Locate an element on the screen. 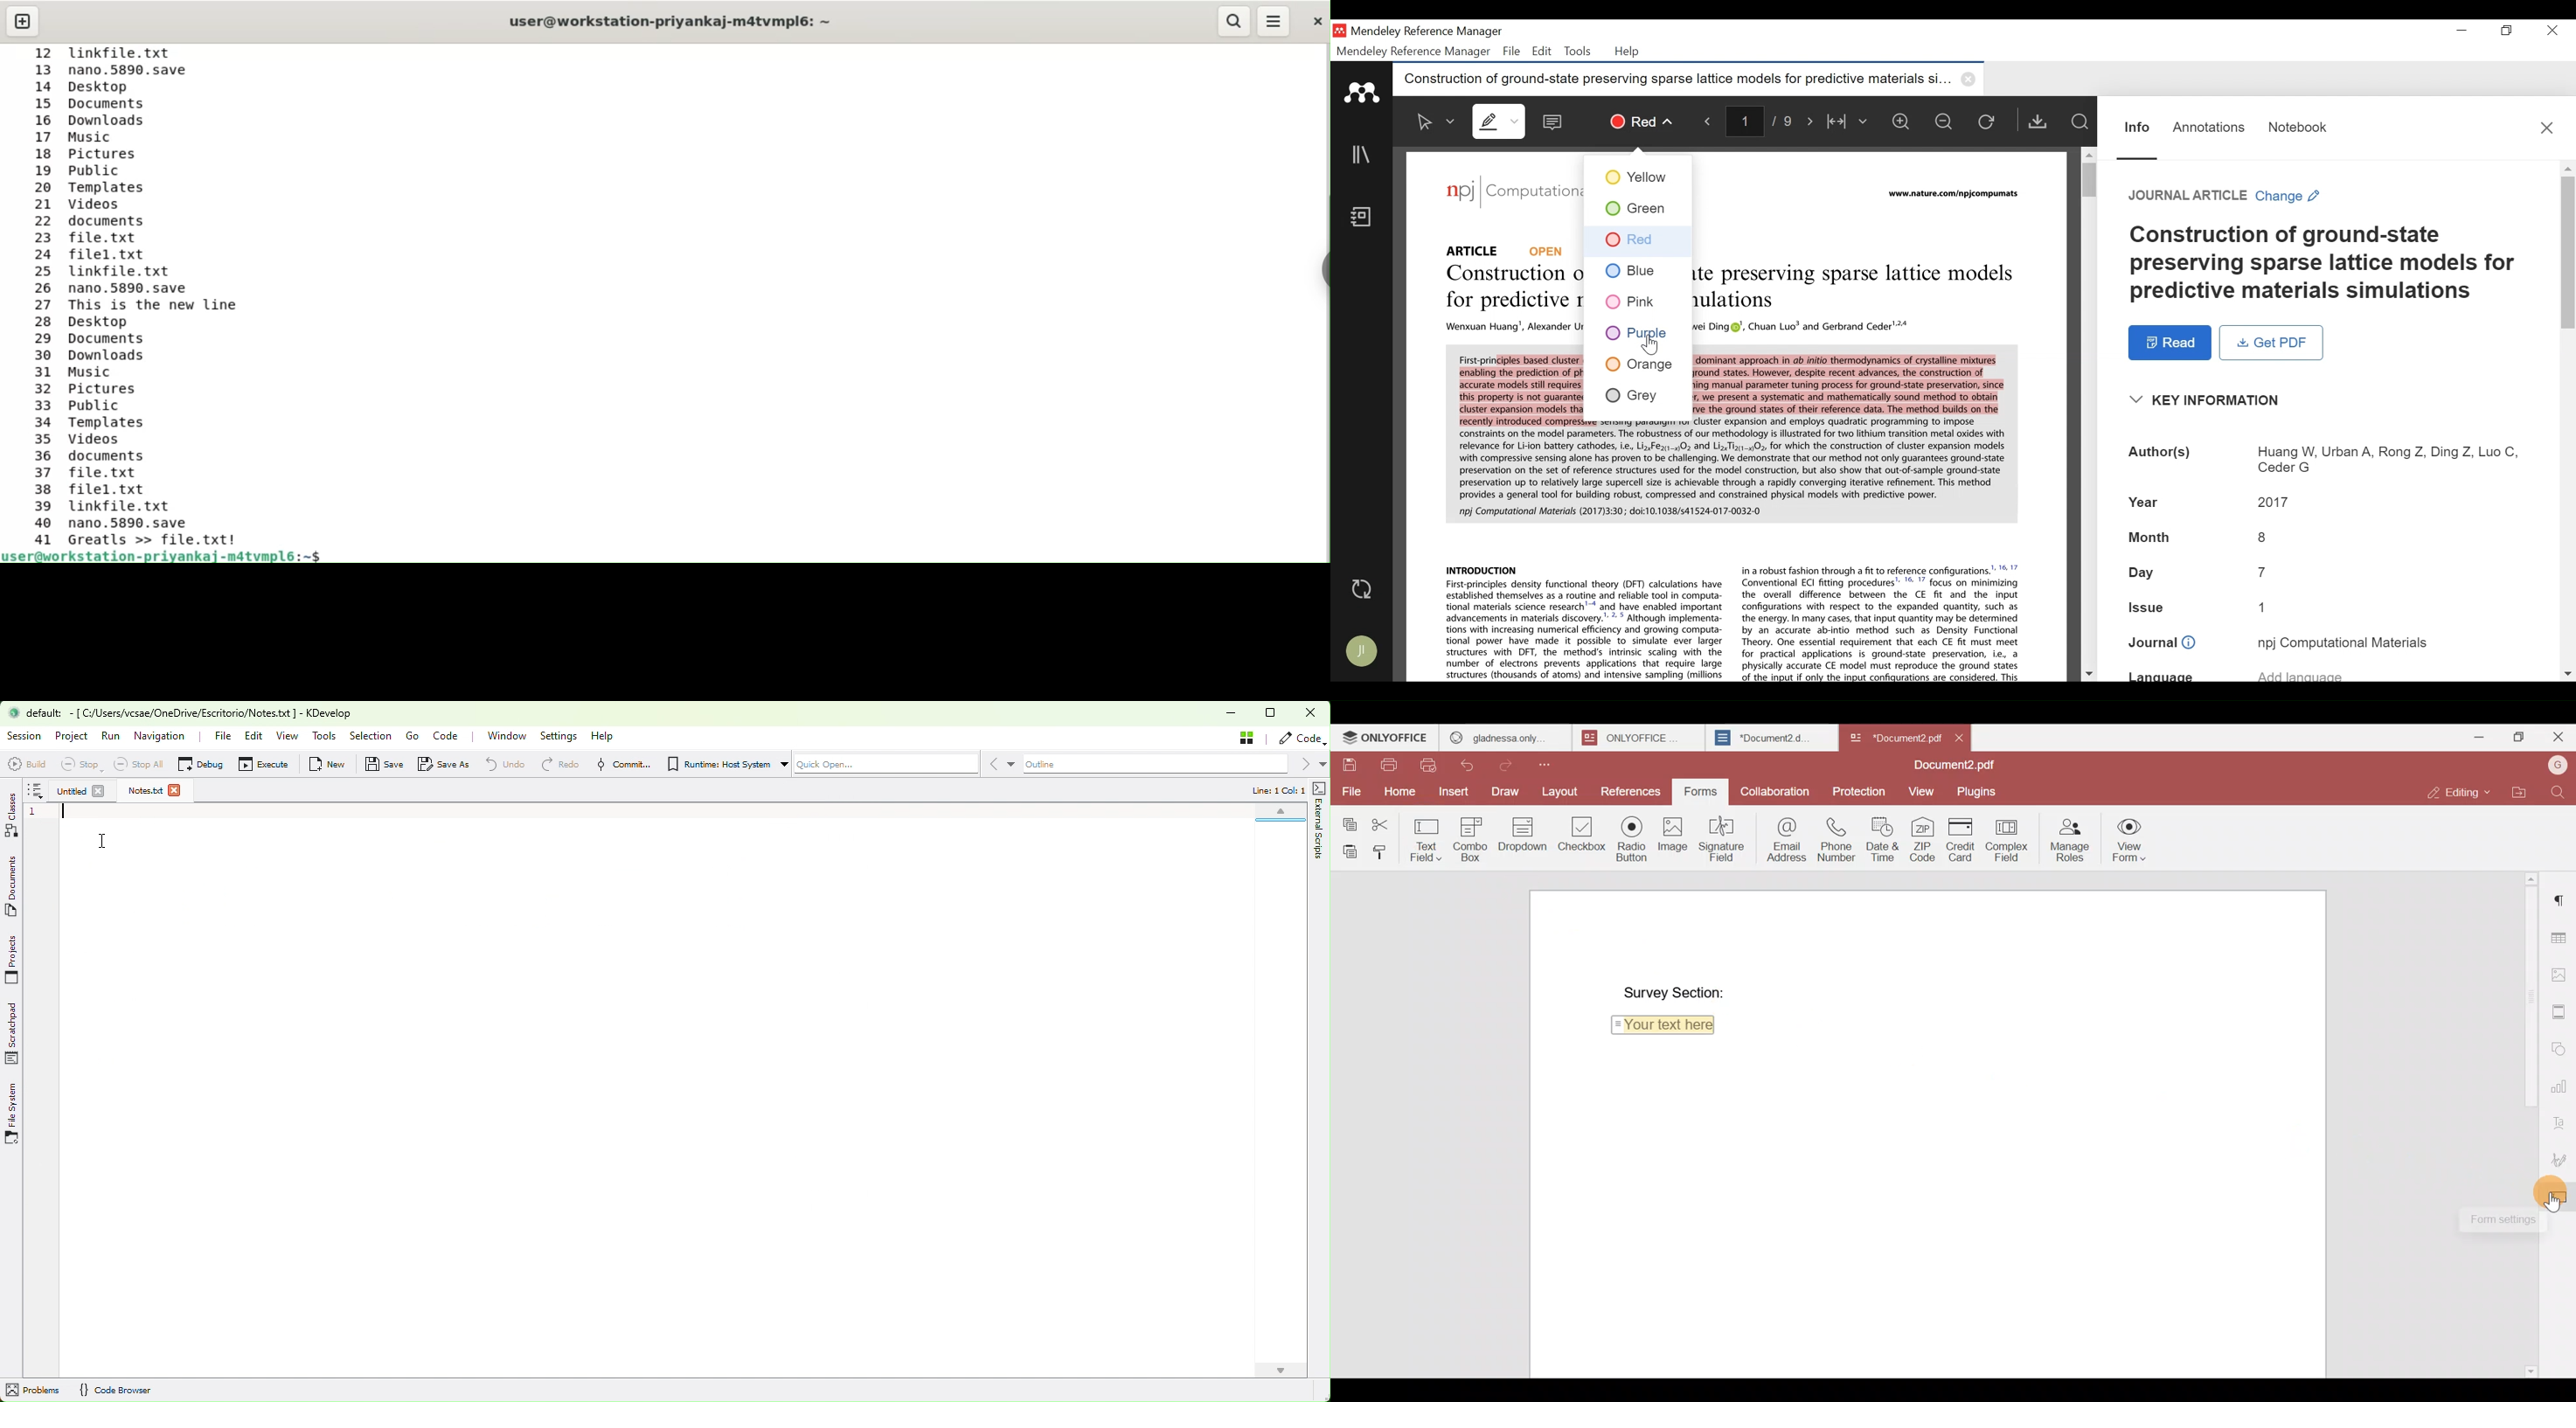  Chart settings is located at coordinates (2561, 1087).